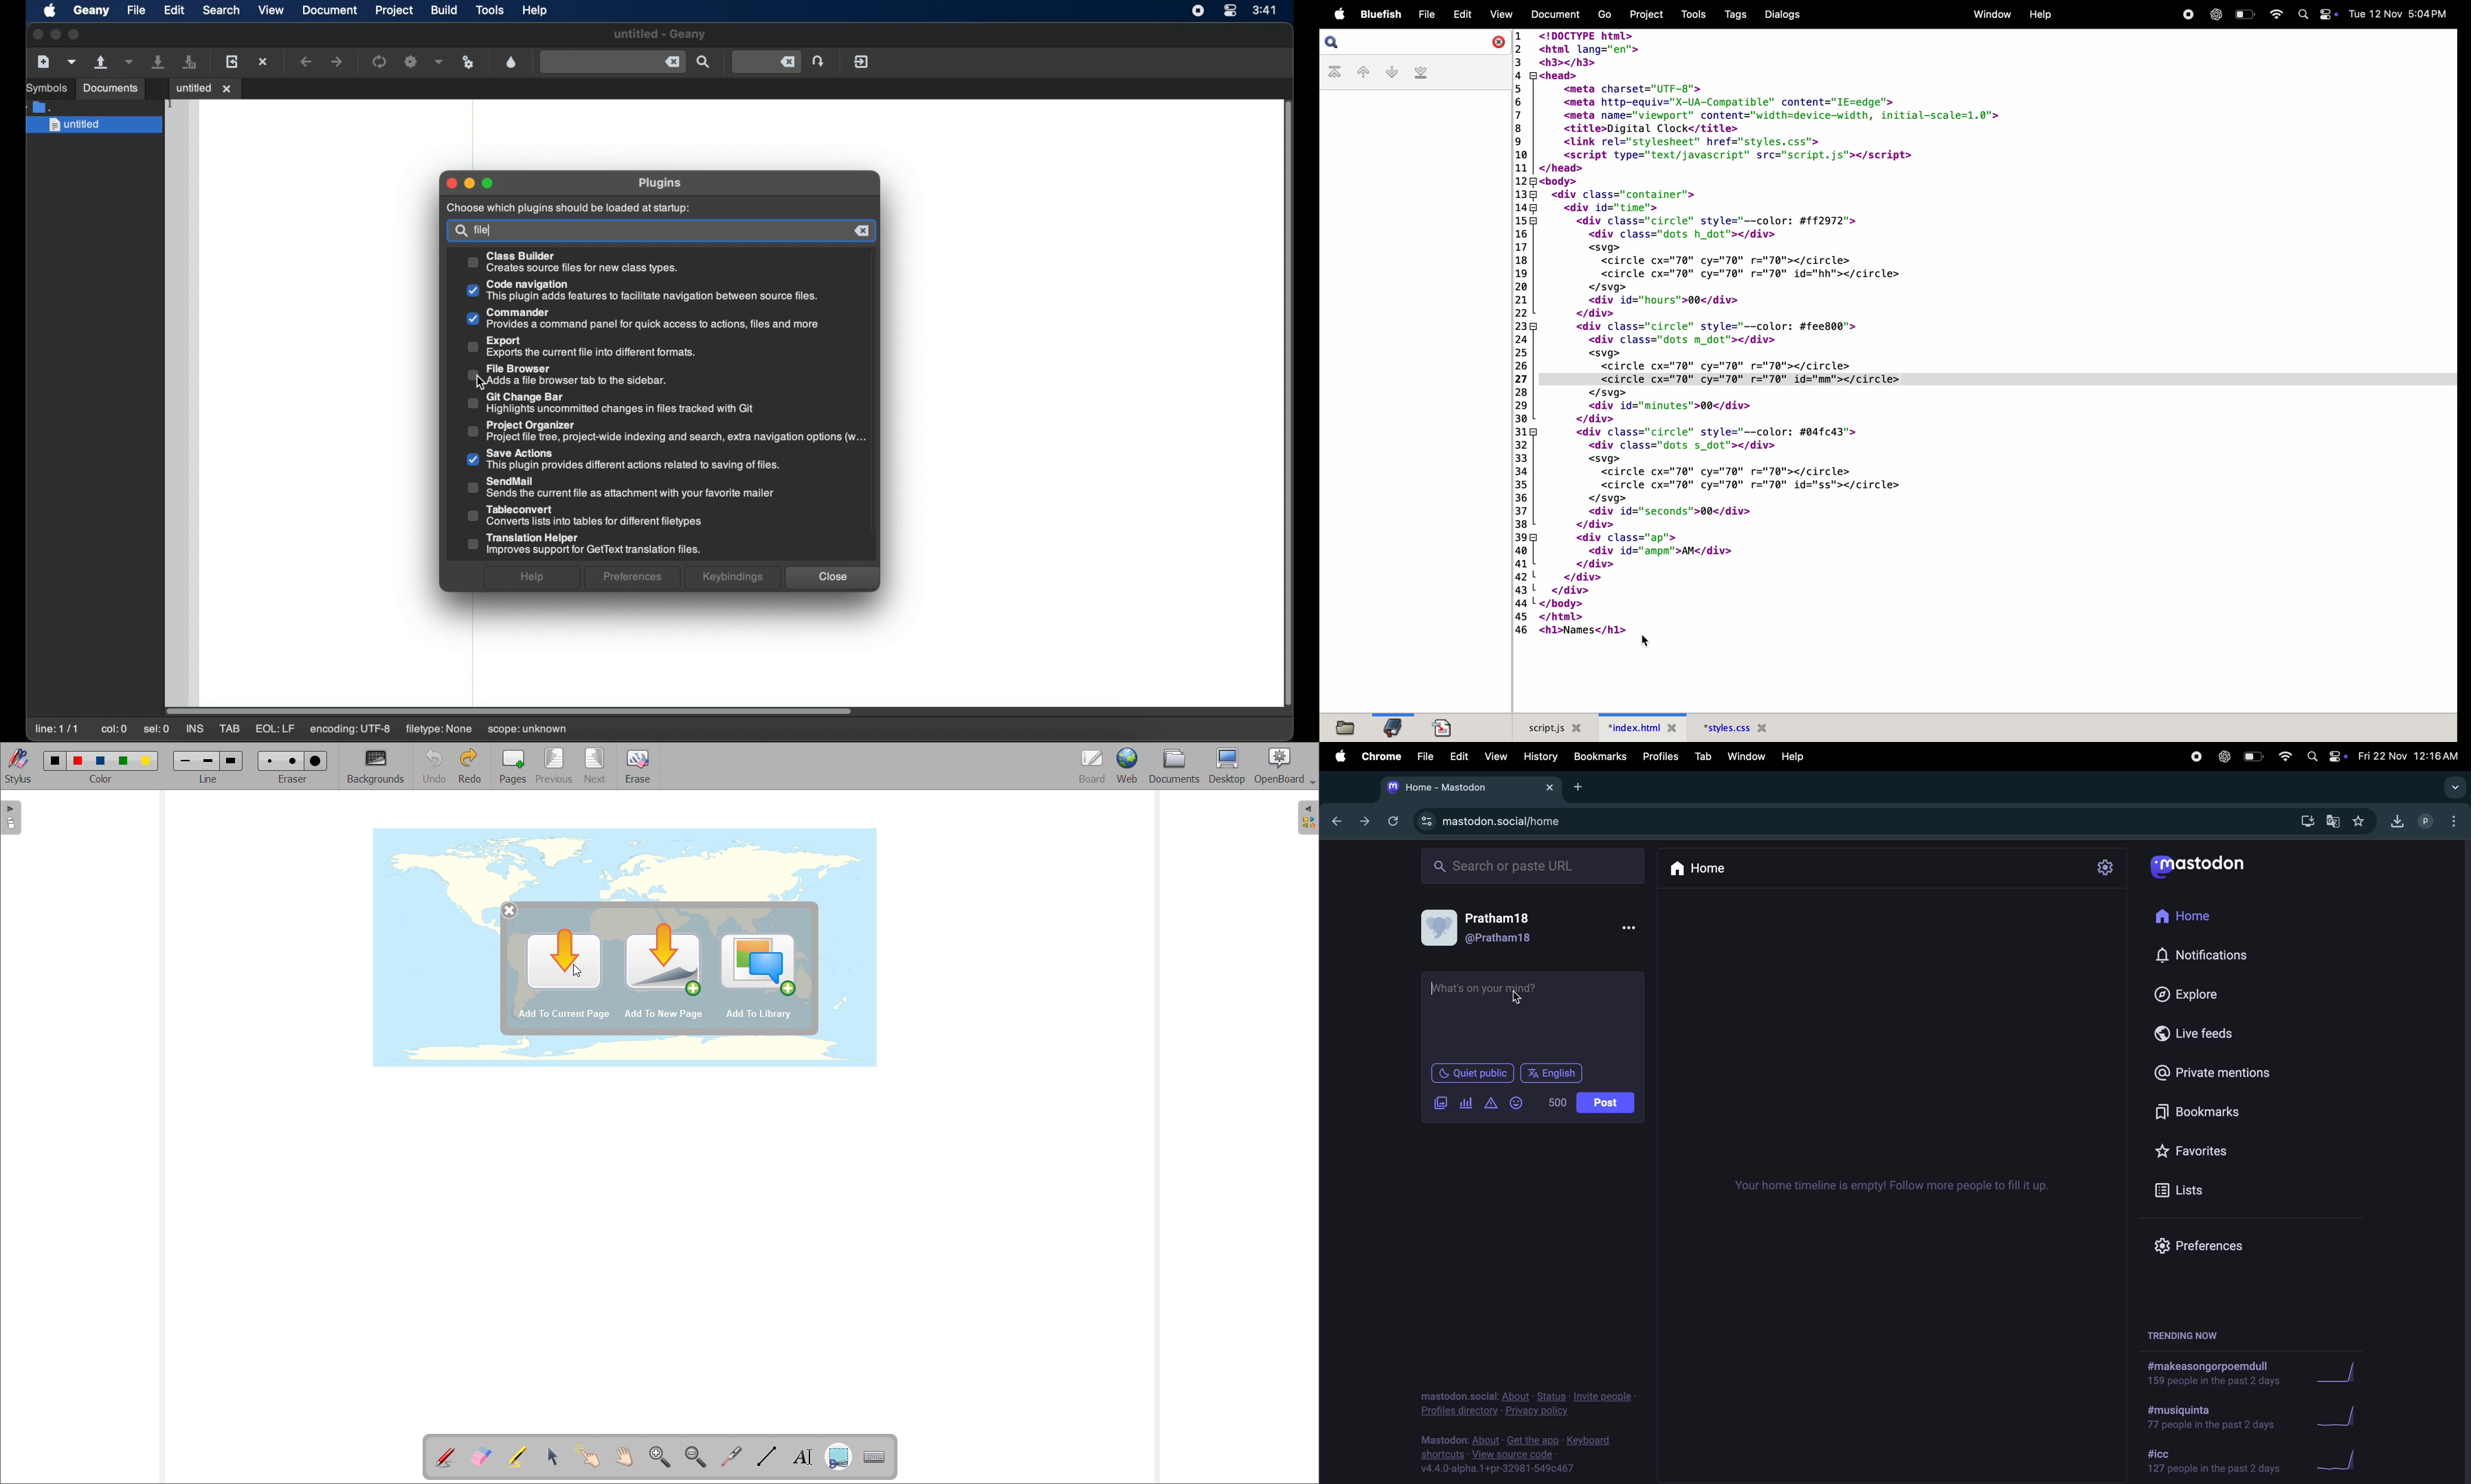 This screenshot has height=1484, width=2492. What do you see at coordinates (2394, 823) in the screenshot?
I see `downloads` at bounding box center [2394, 823].